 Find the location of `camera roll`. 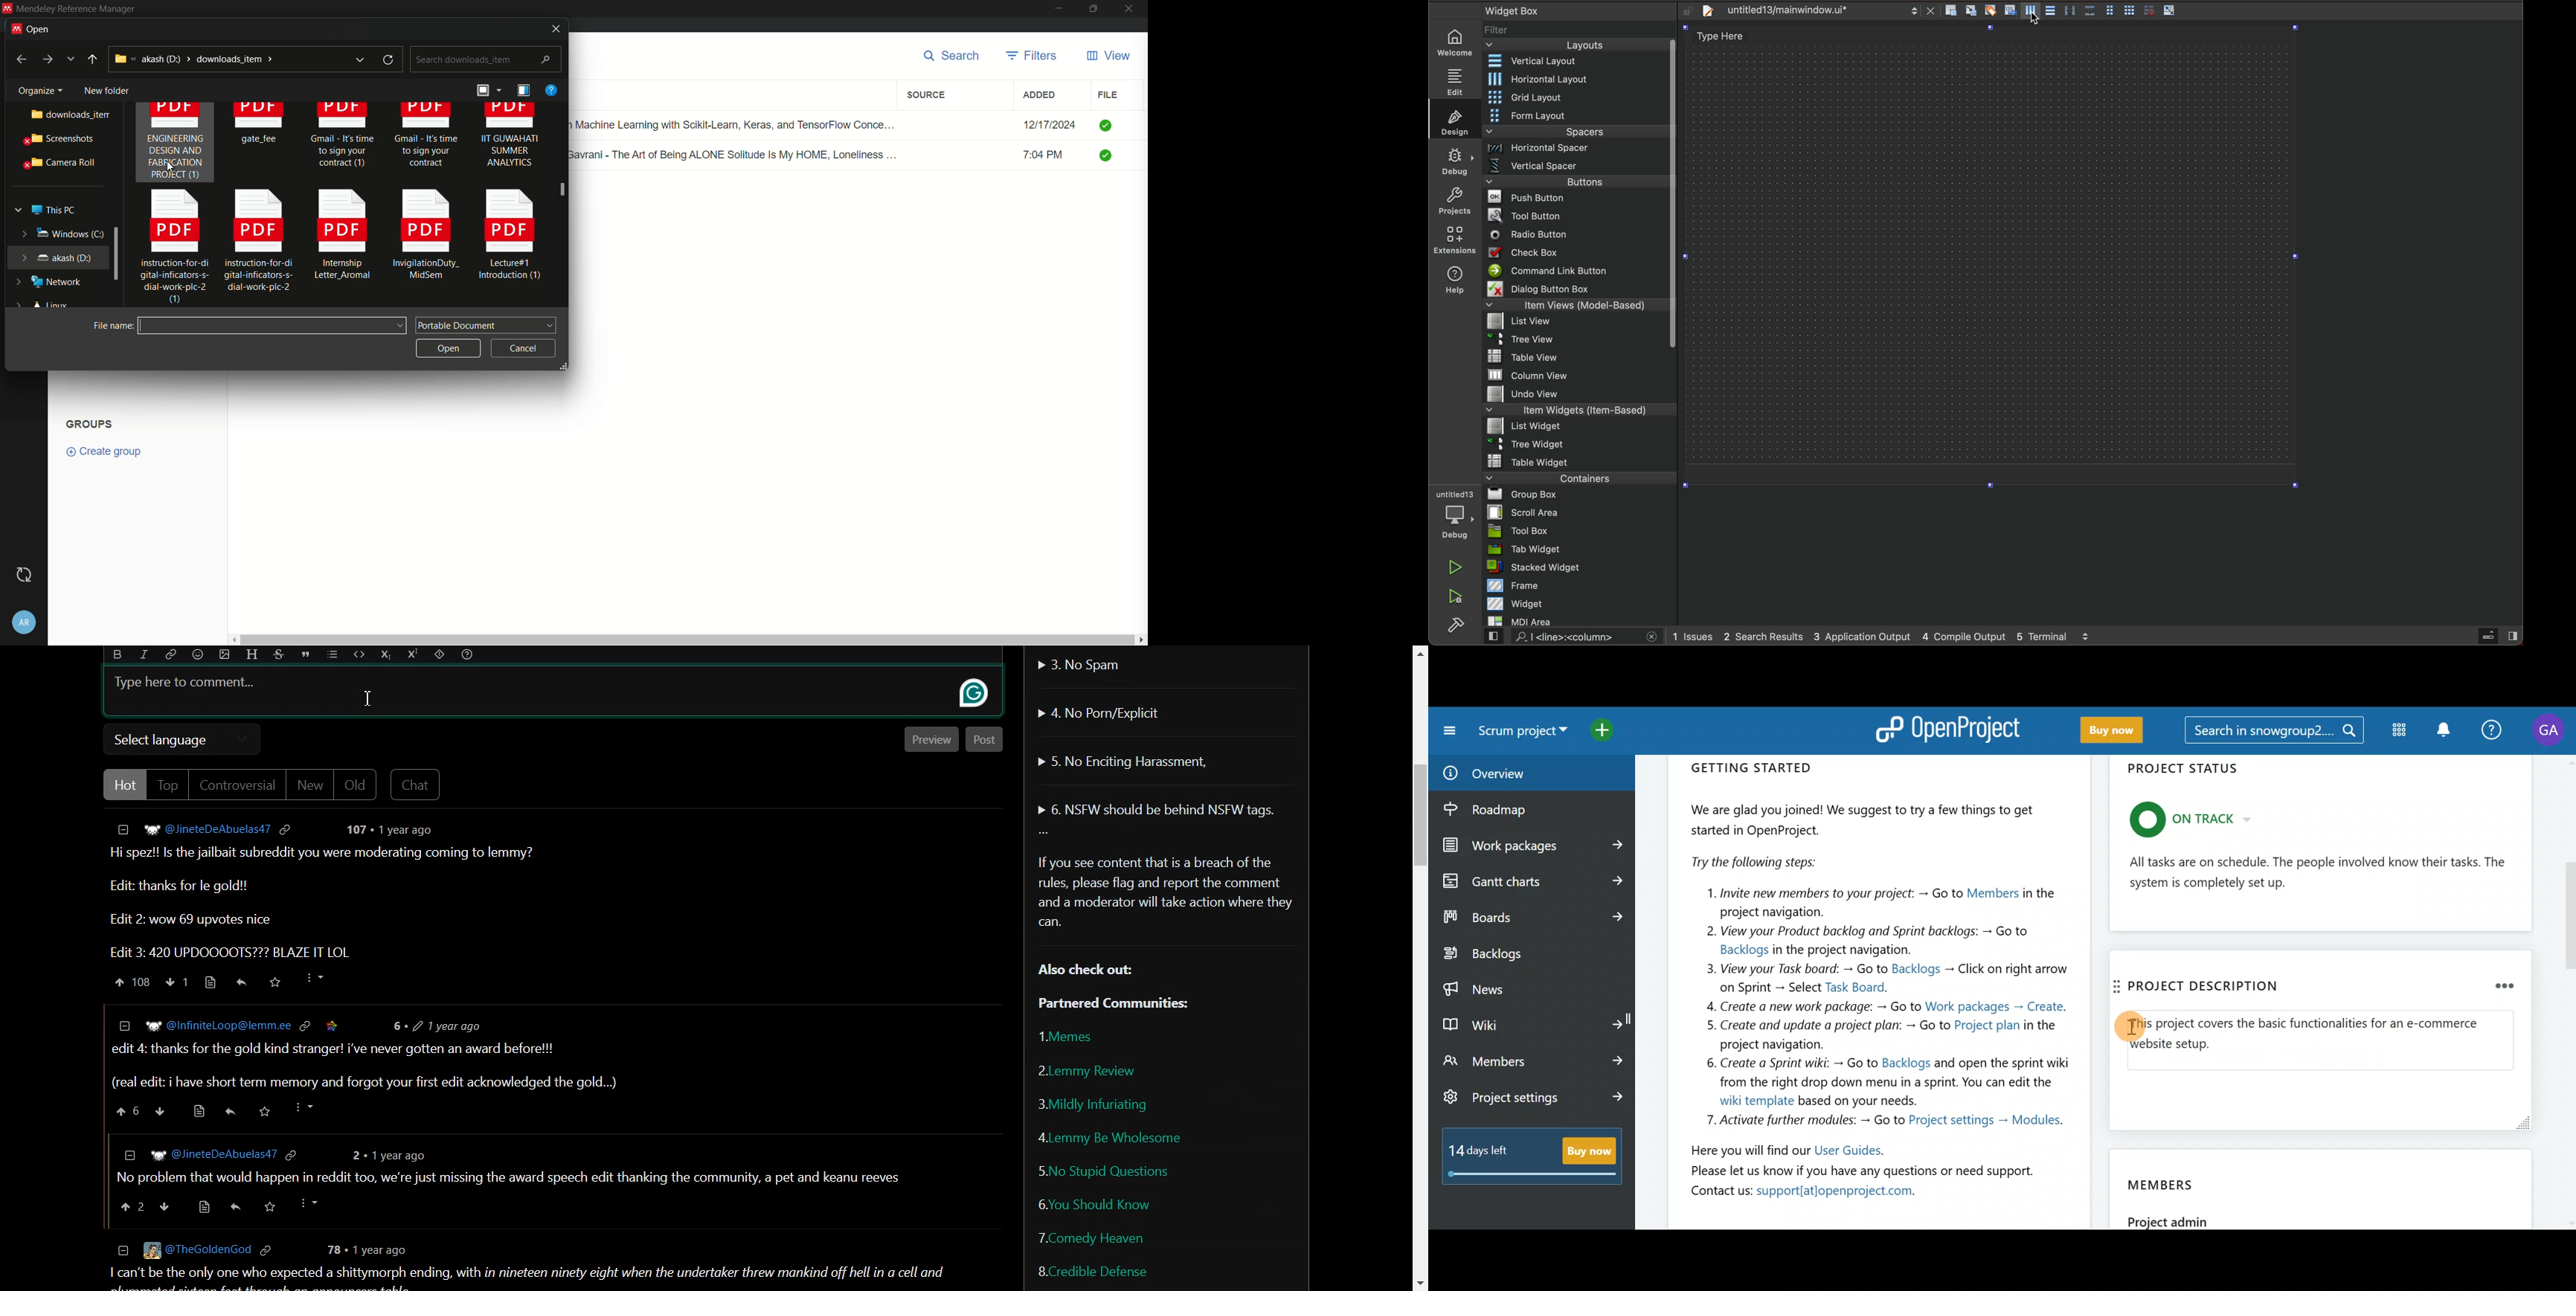

camera roll is located at coordinates (57, 163).